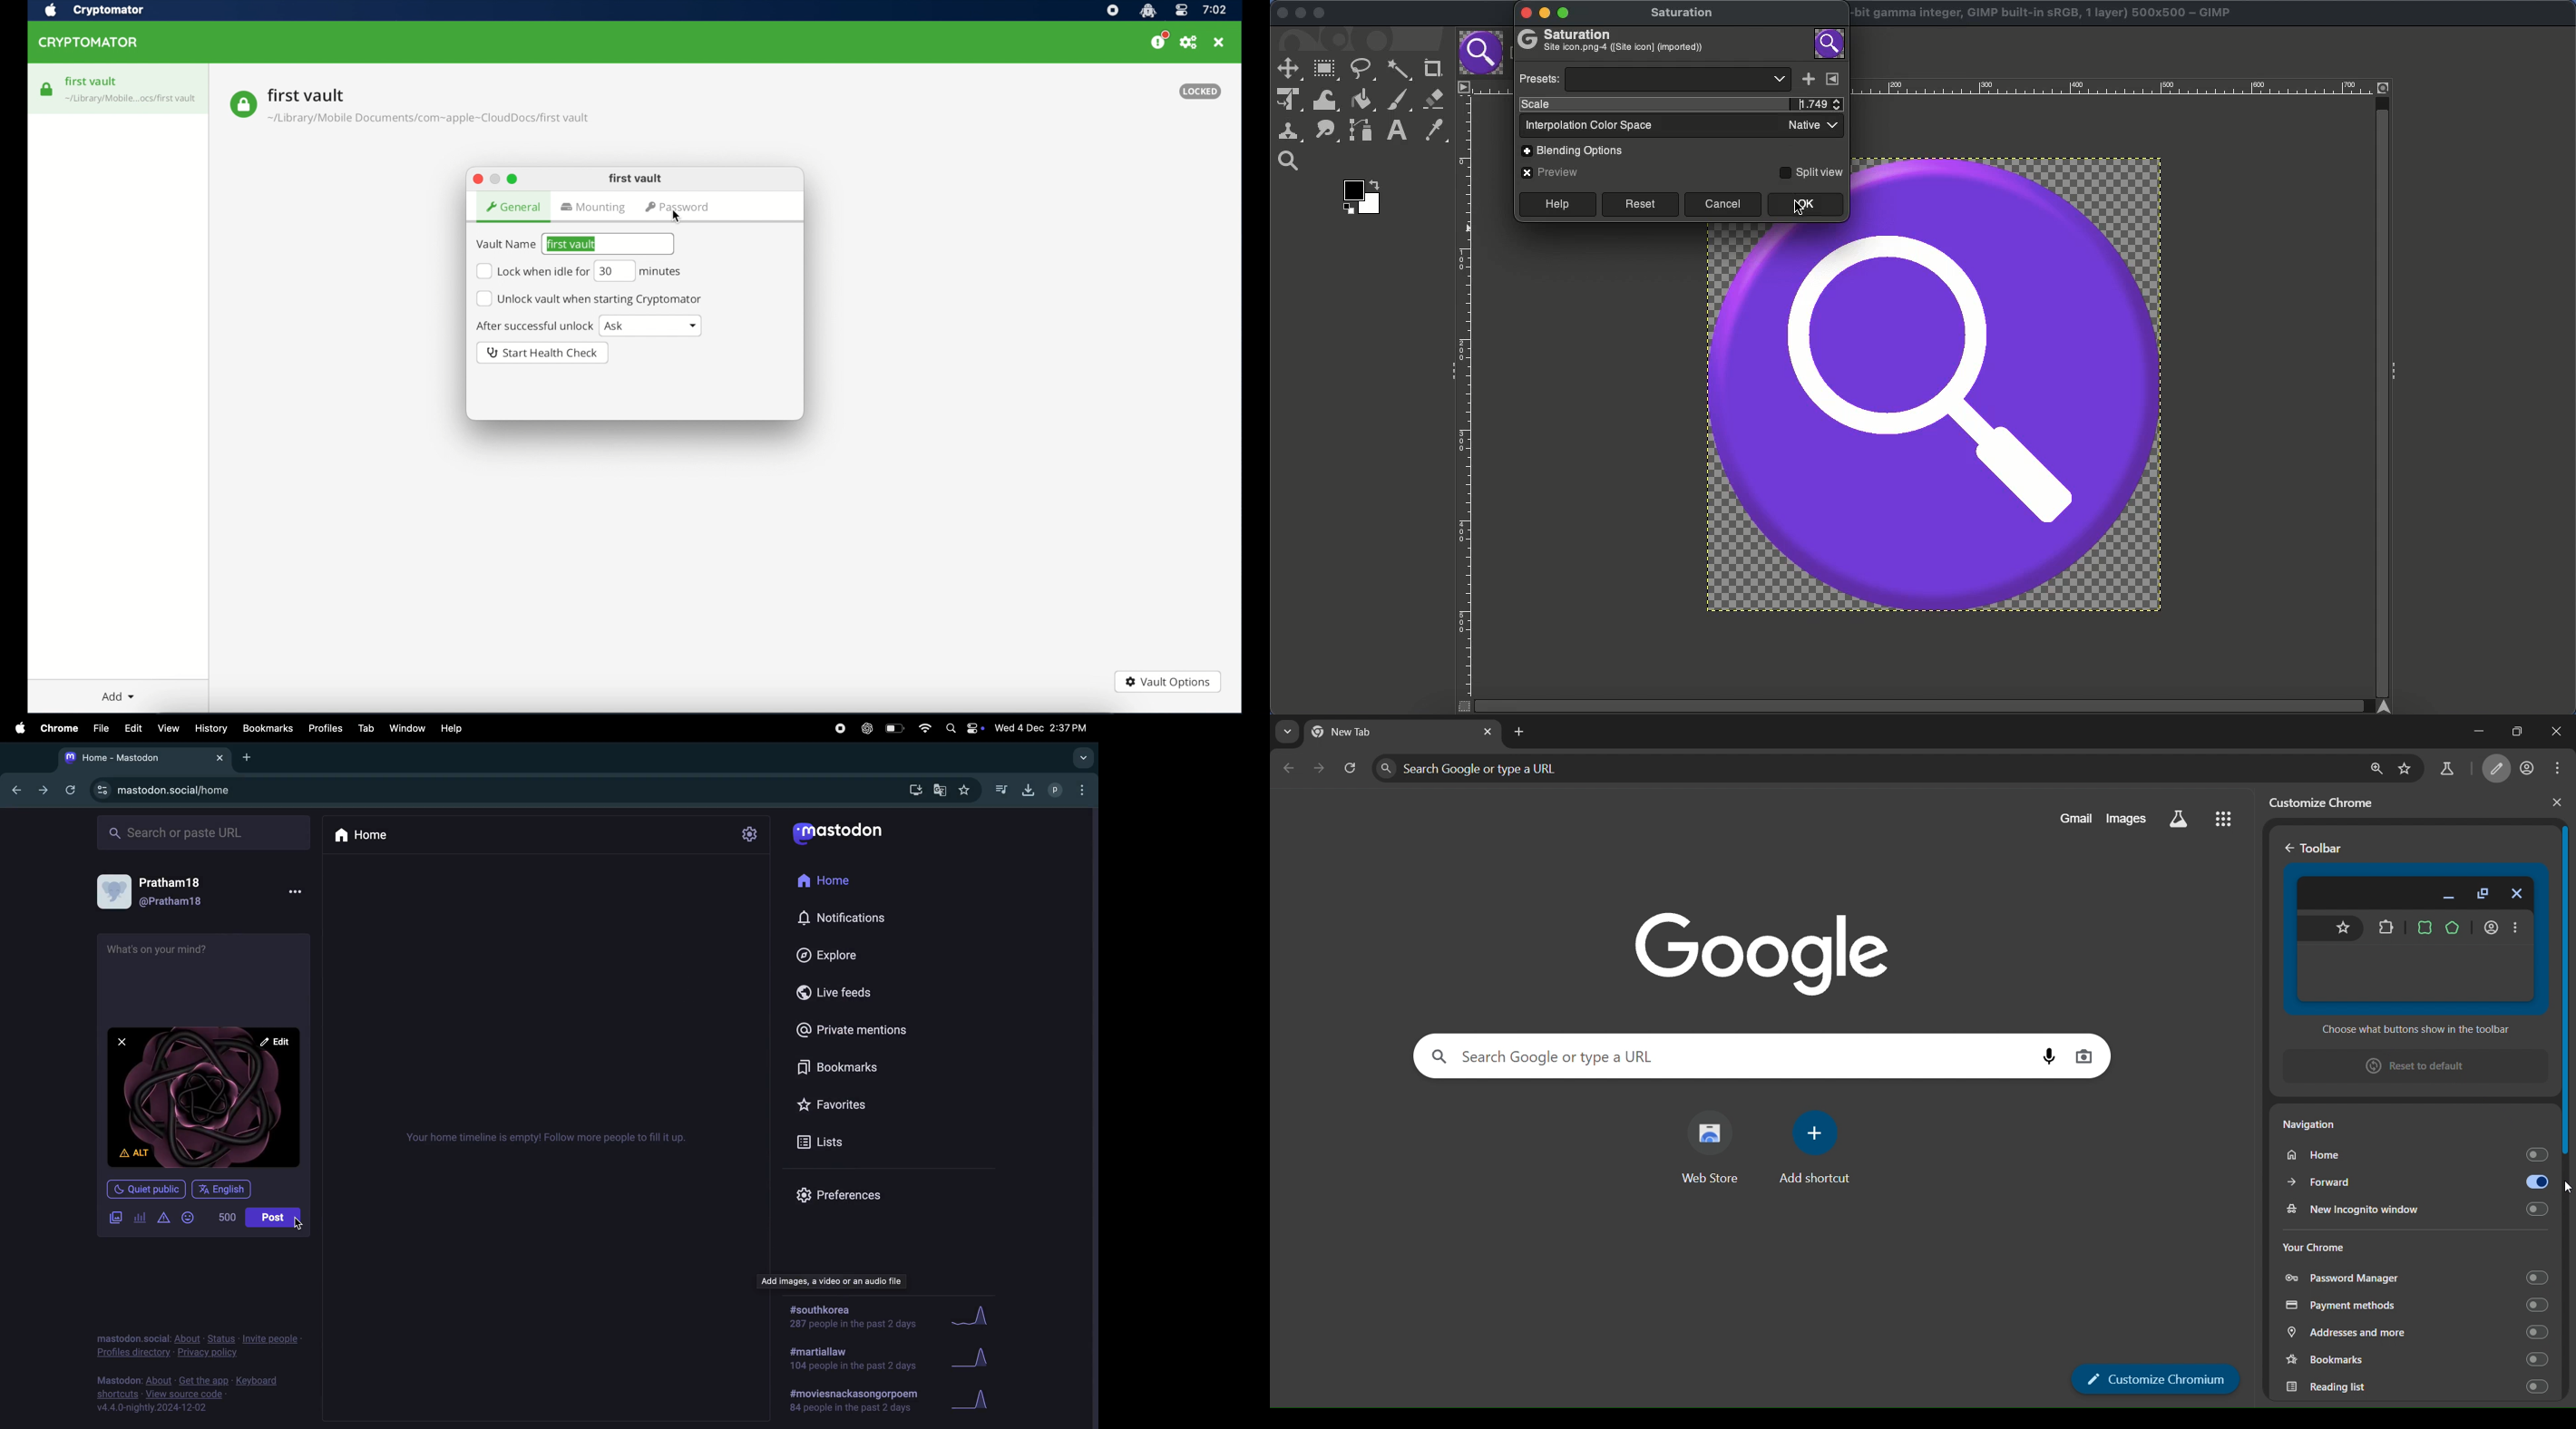 The height and width of the screenshot is (1456, 2576). Describe the element at coordinates (973, 1360) in the screenshot. I see `Graph` at that location.